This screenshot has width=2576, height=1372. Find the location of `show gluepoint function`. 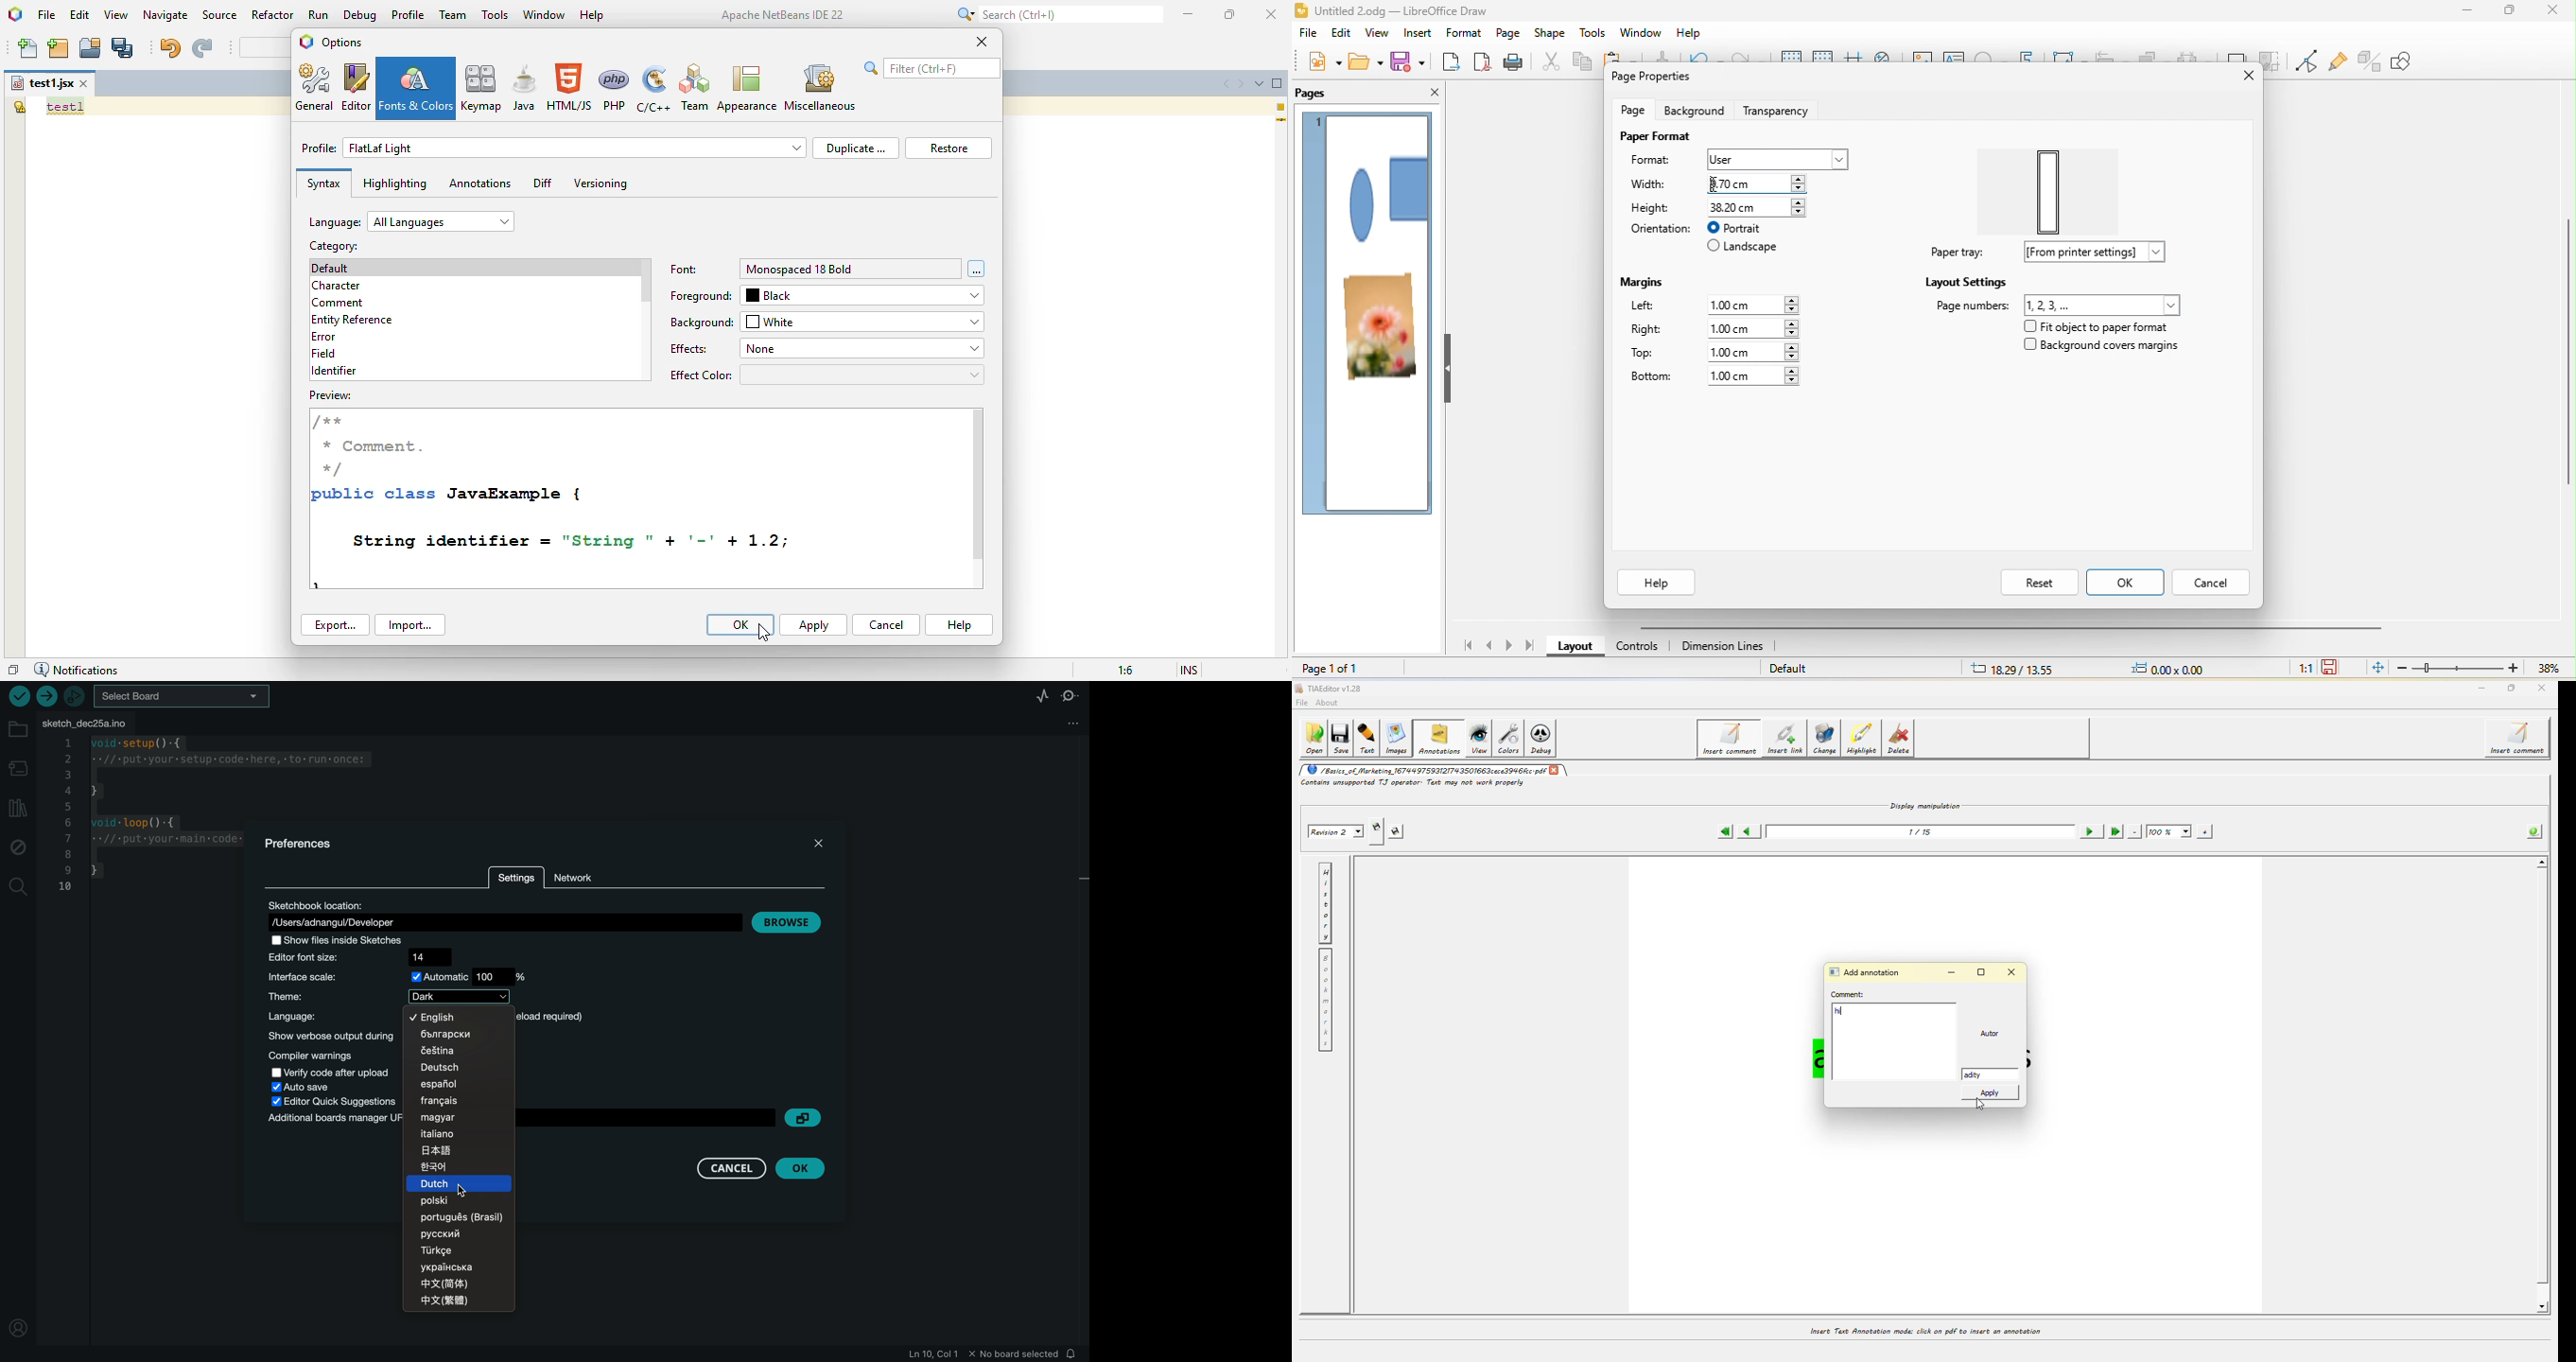

show gluepoint function is located at coordinates (2339, 59).